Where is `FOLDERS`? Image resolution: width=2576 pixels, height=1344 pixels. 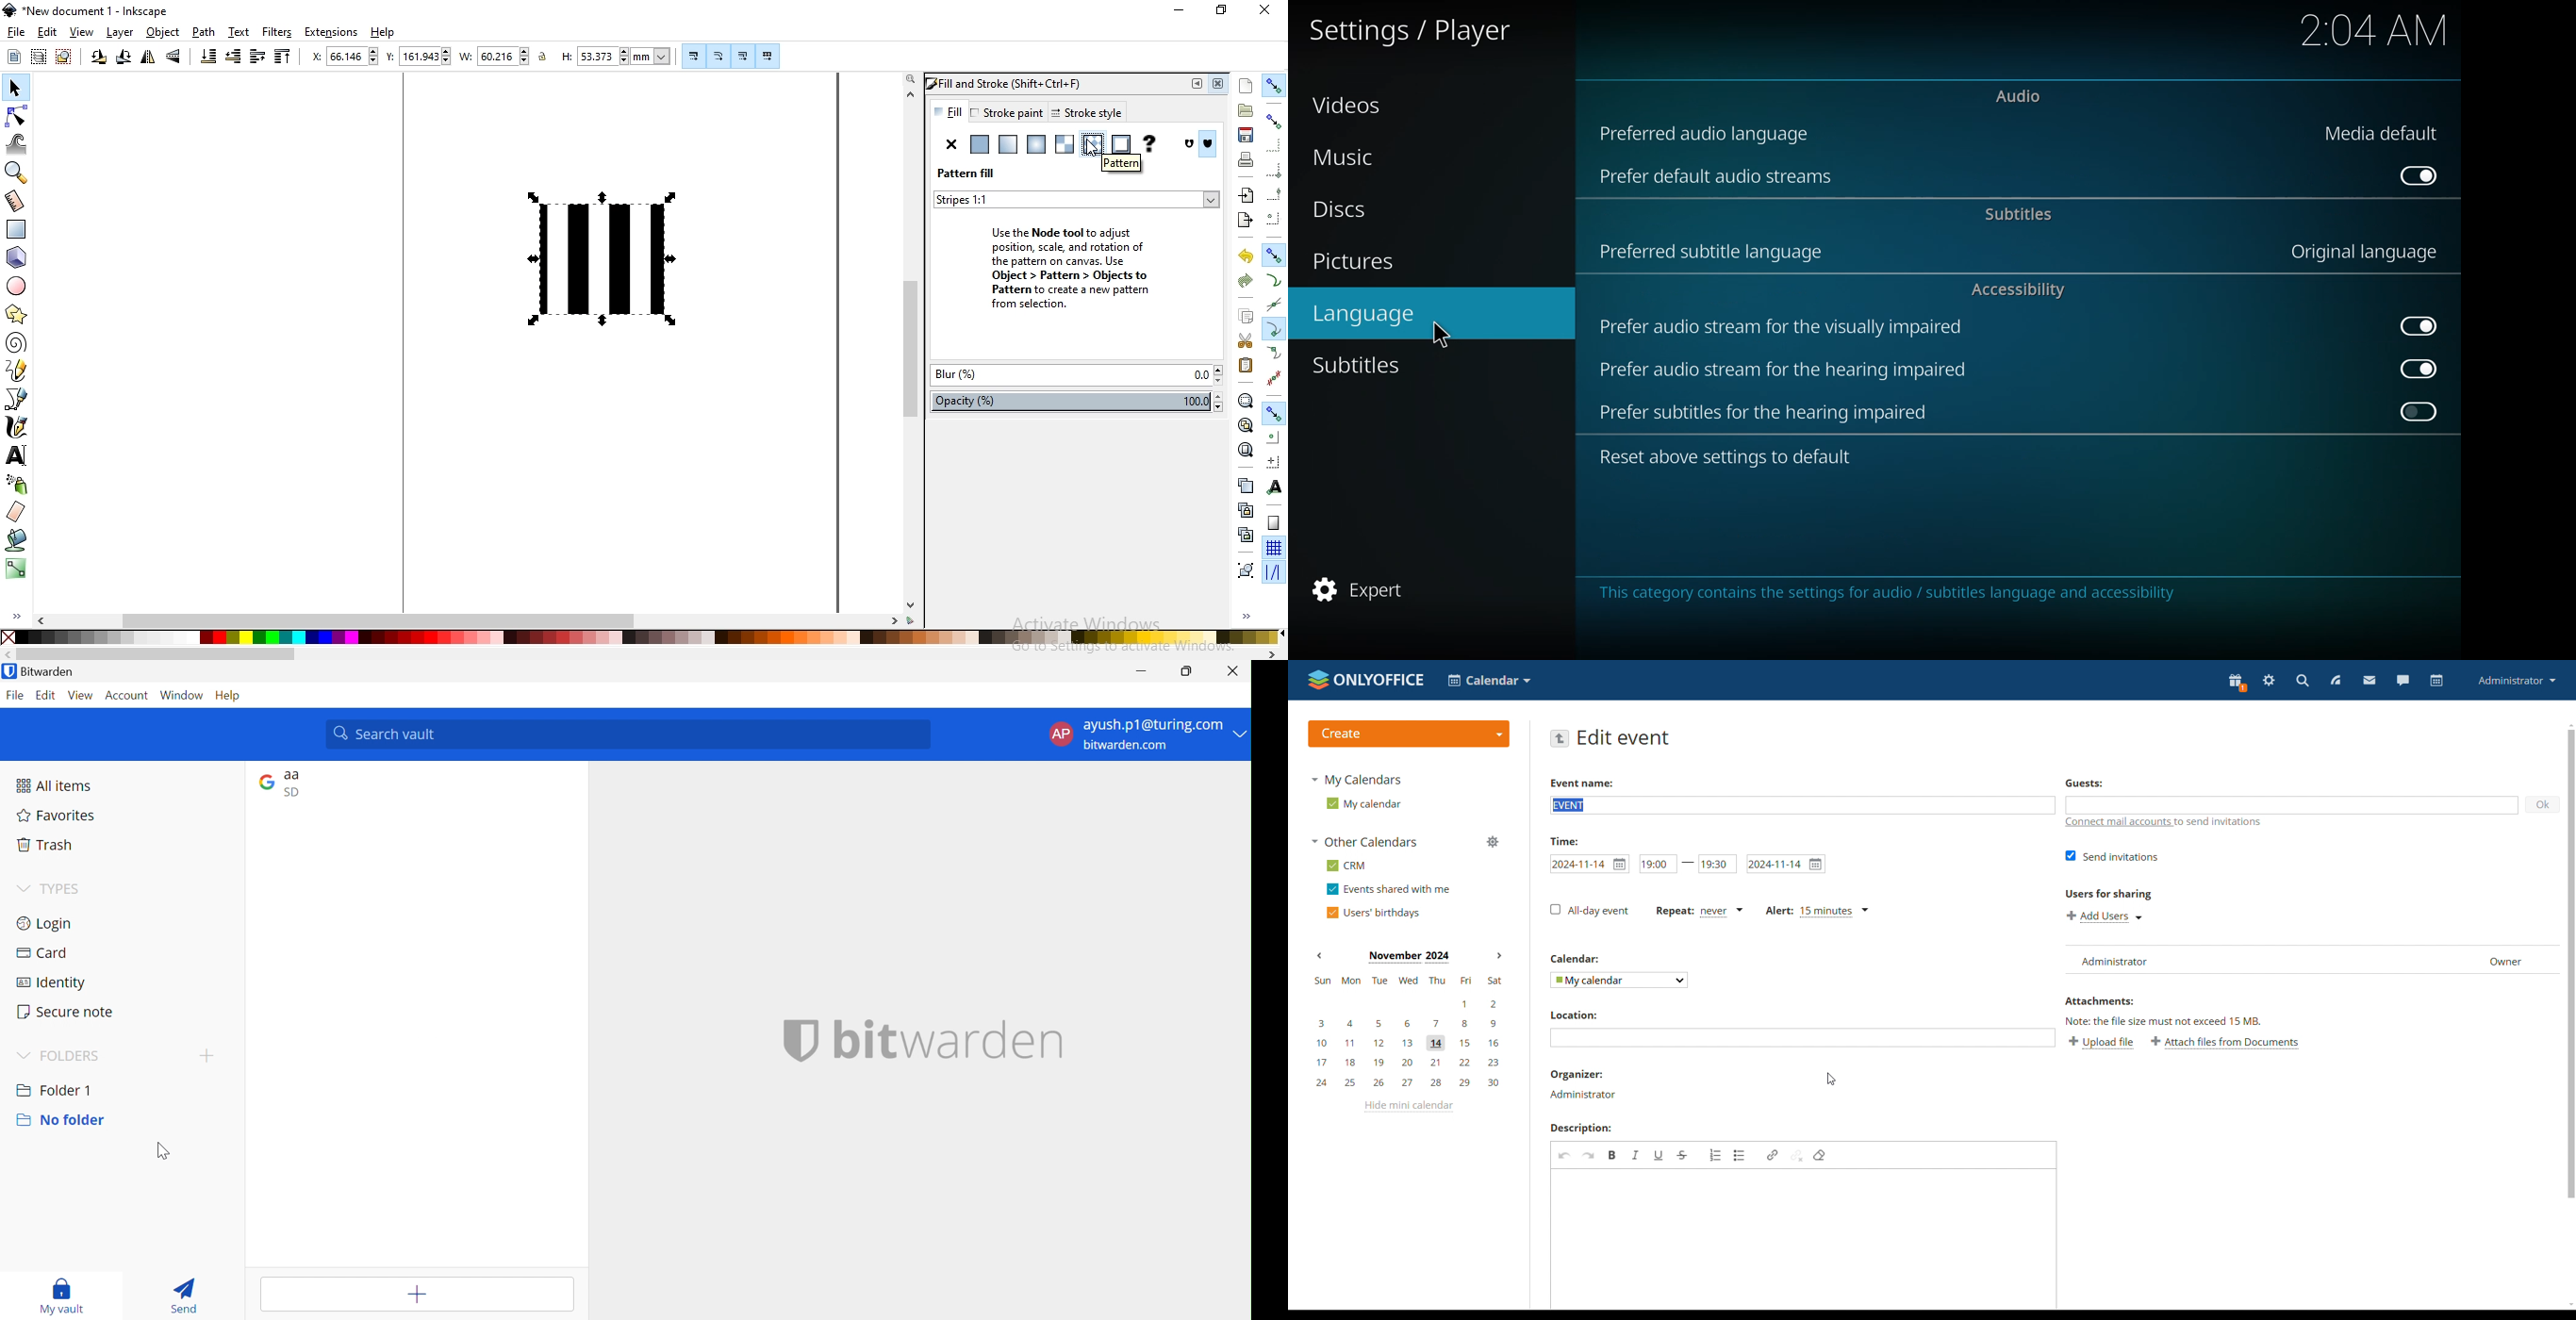 FOLDERS is located at coordinates (71, 1056).